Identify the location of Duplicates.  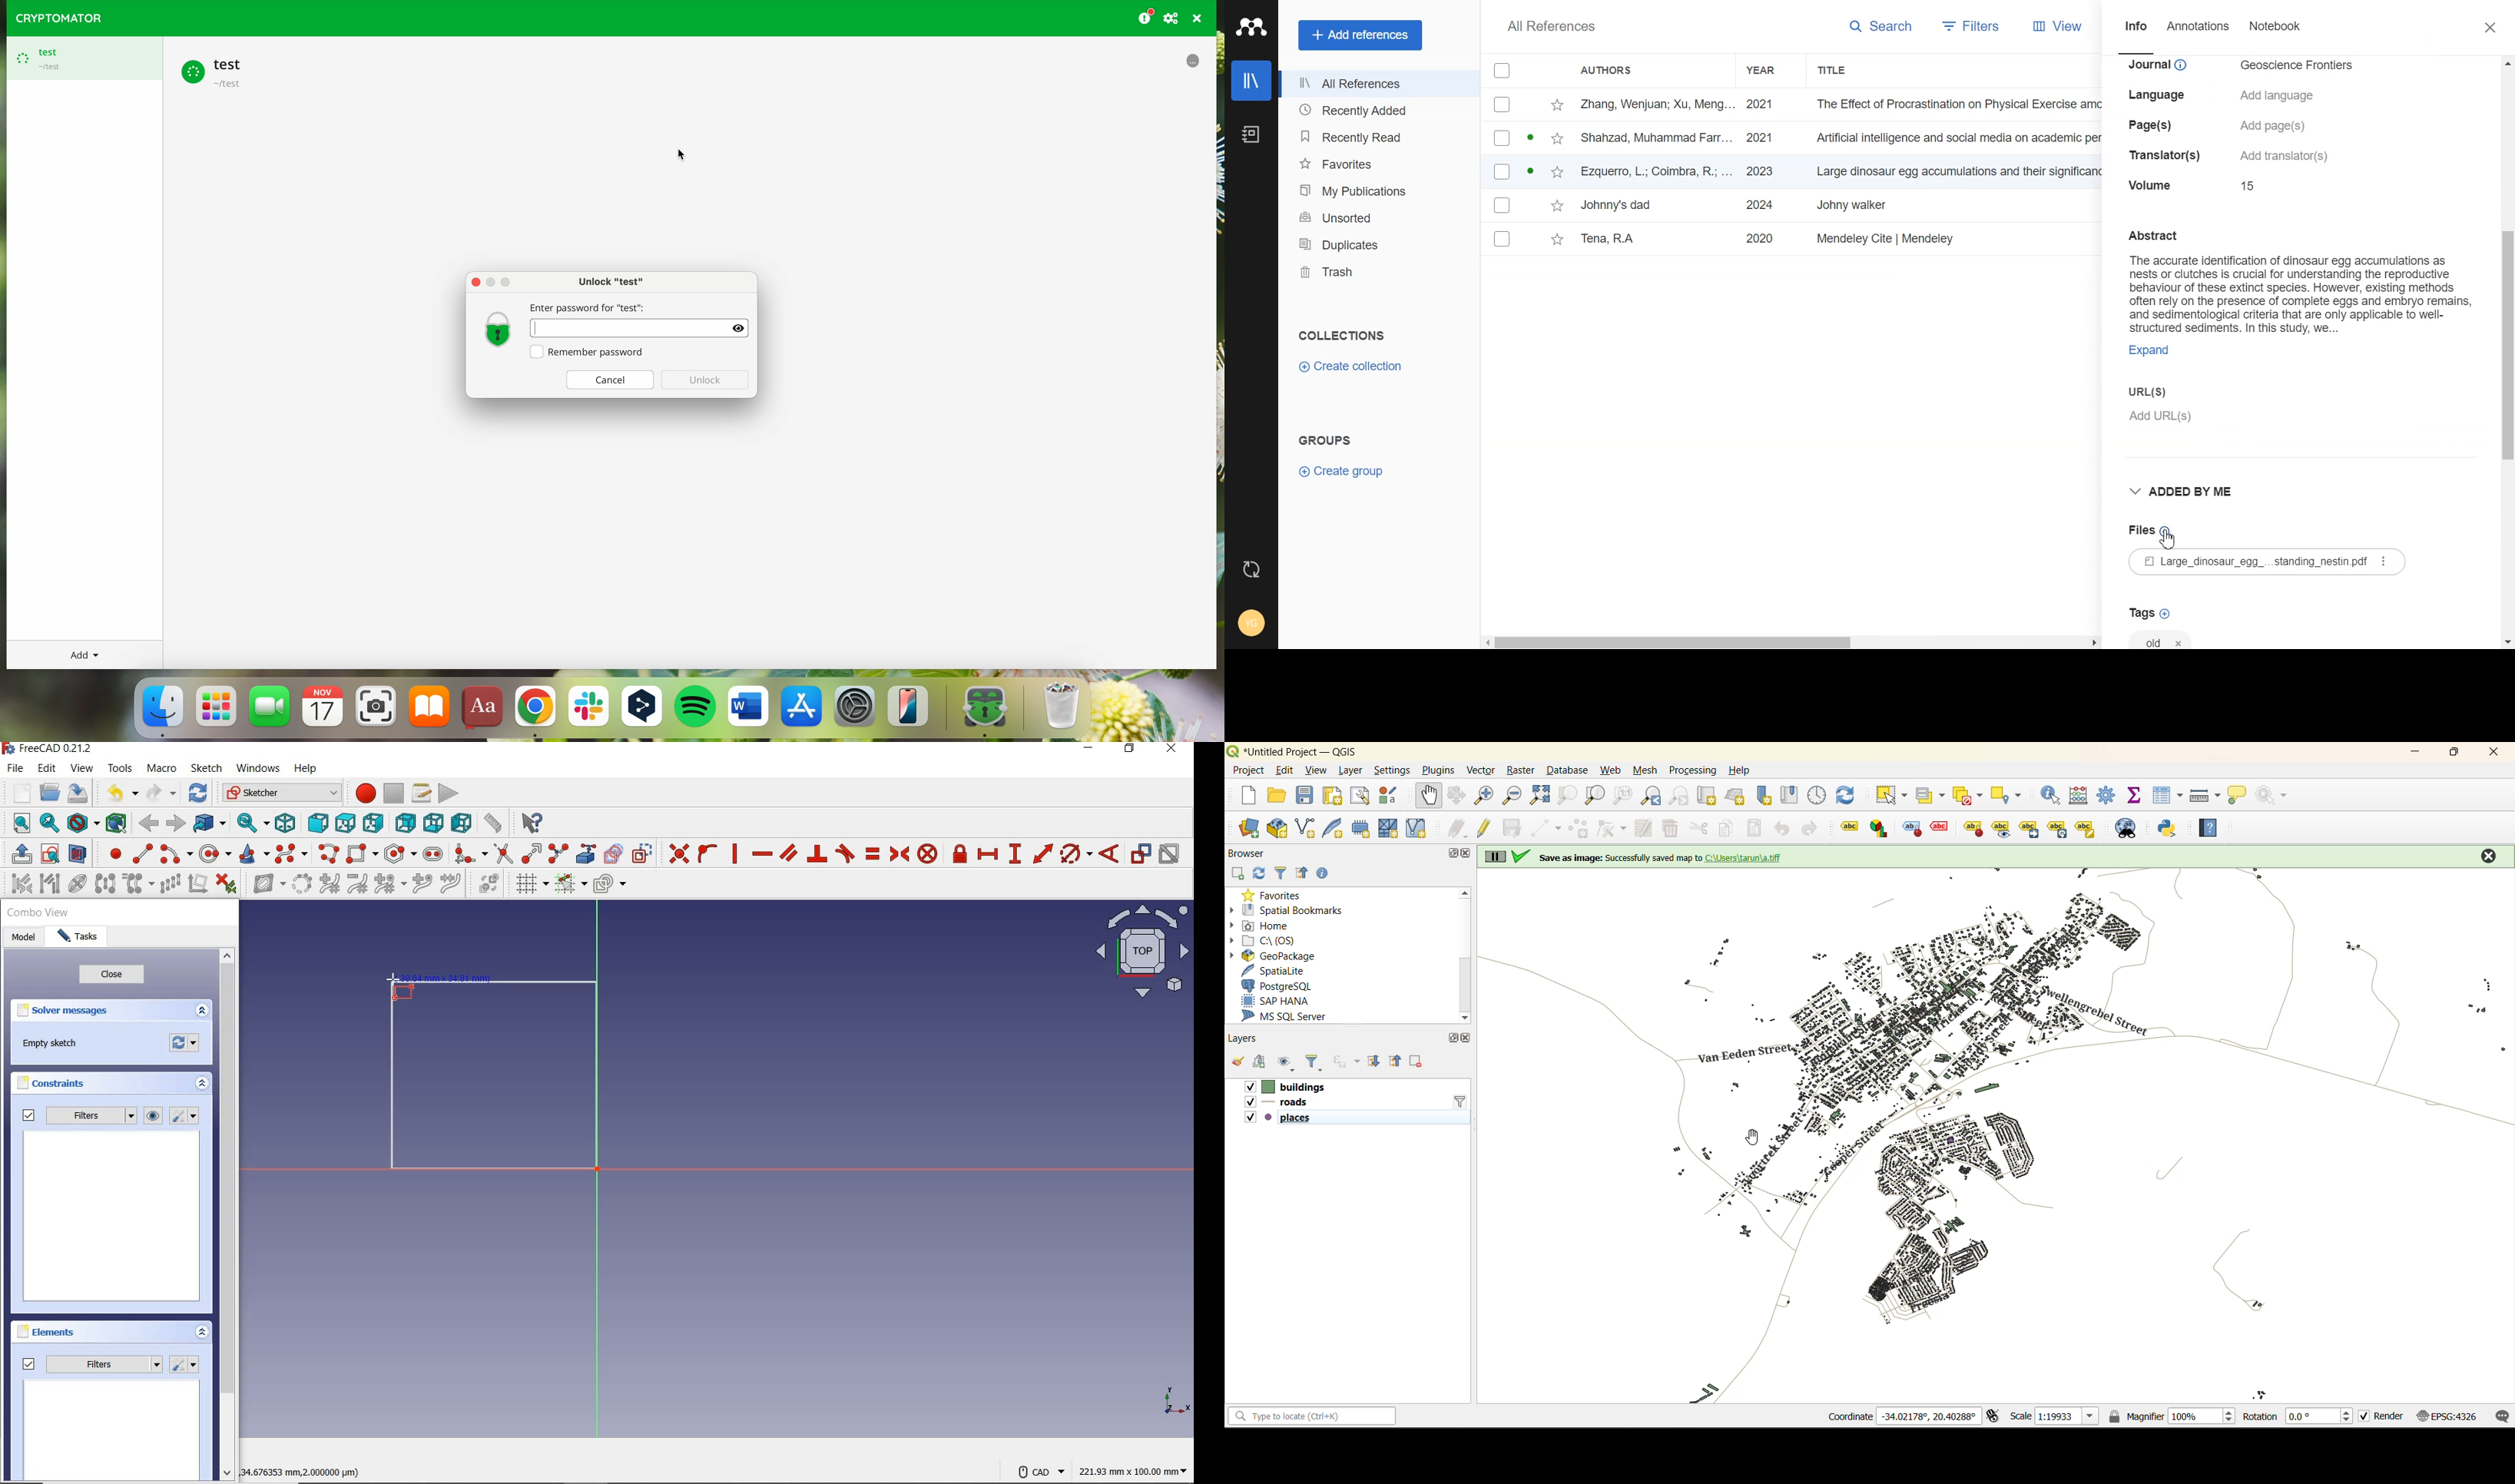
(1378, 244).